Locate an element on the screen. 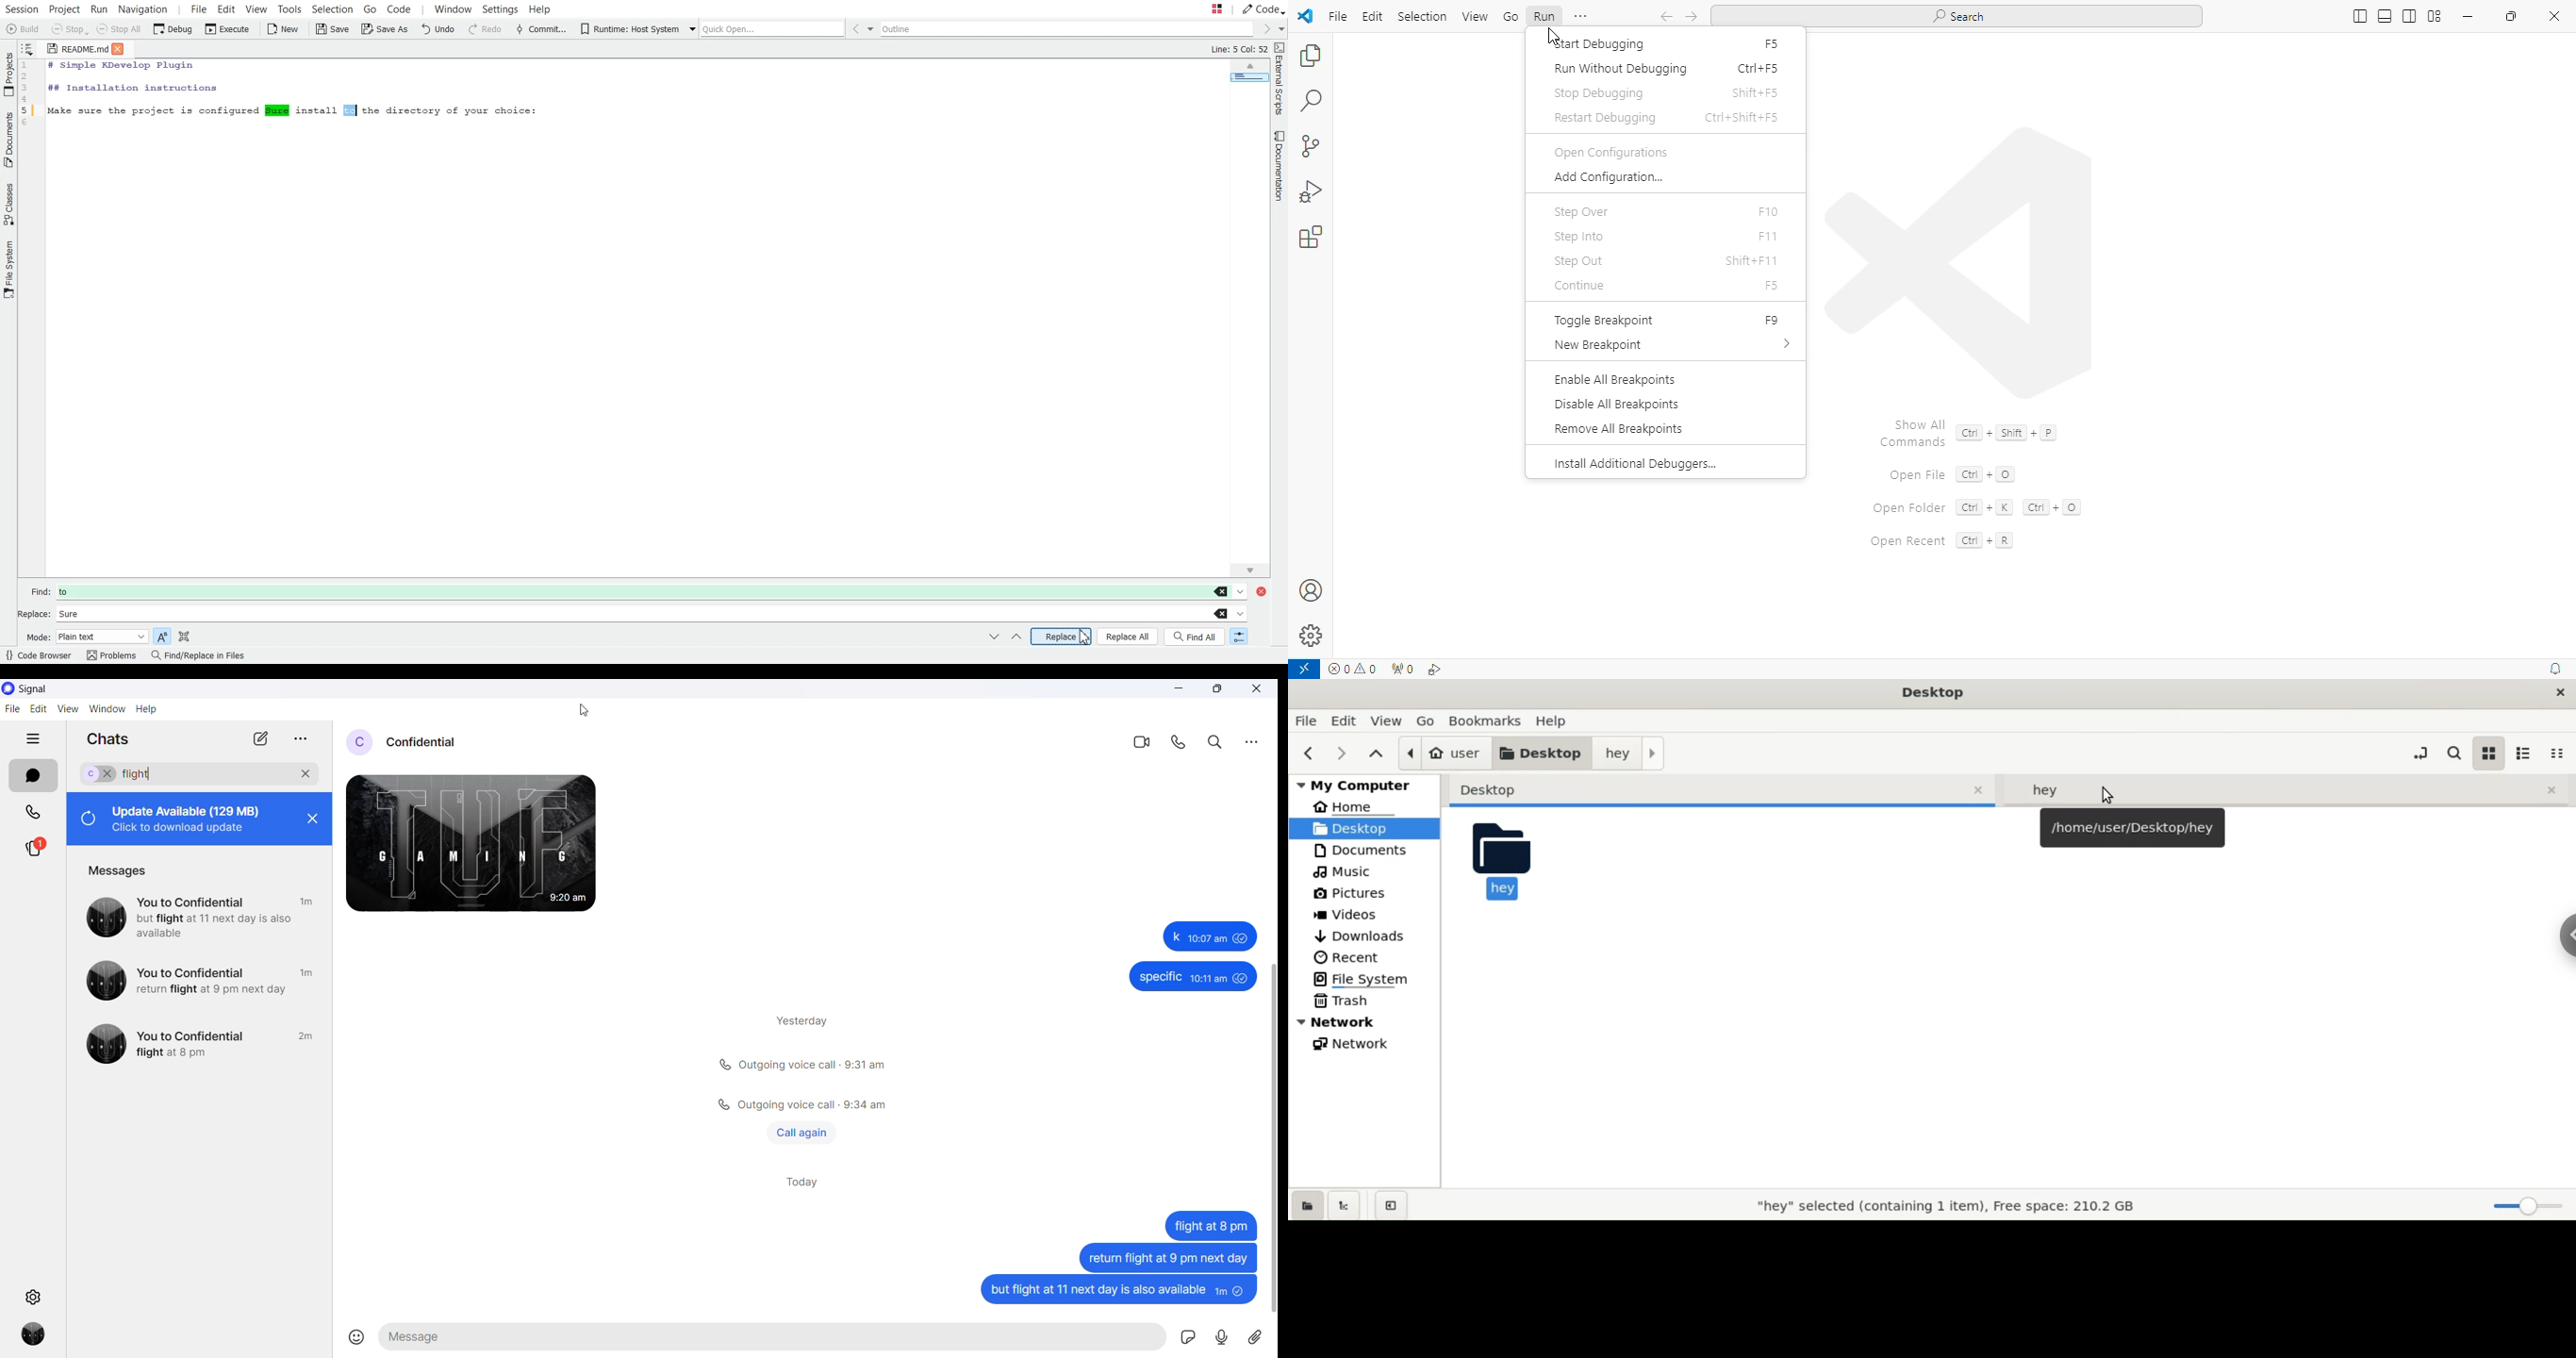  toggle breakpoint is located at coordinates (1605, 321).